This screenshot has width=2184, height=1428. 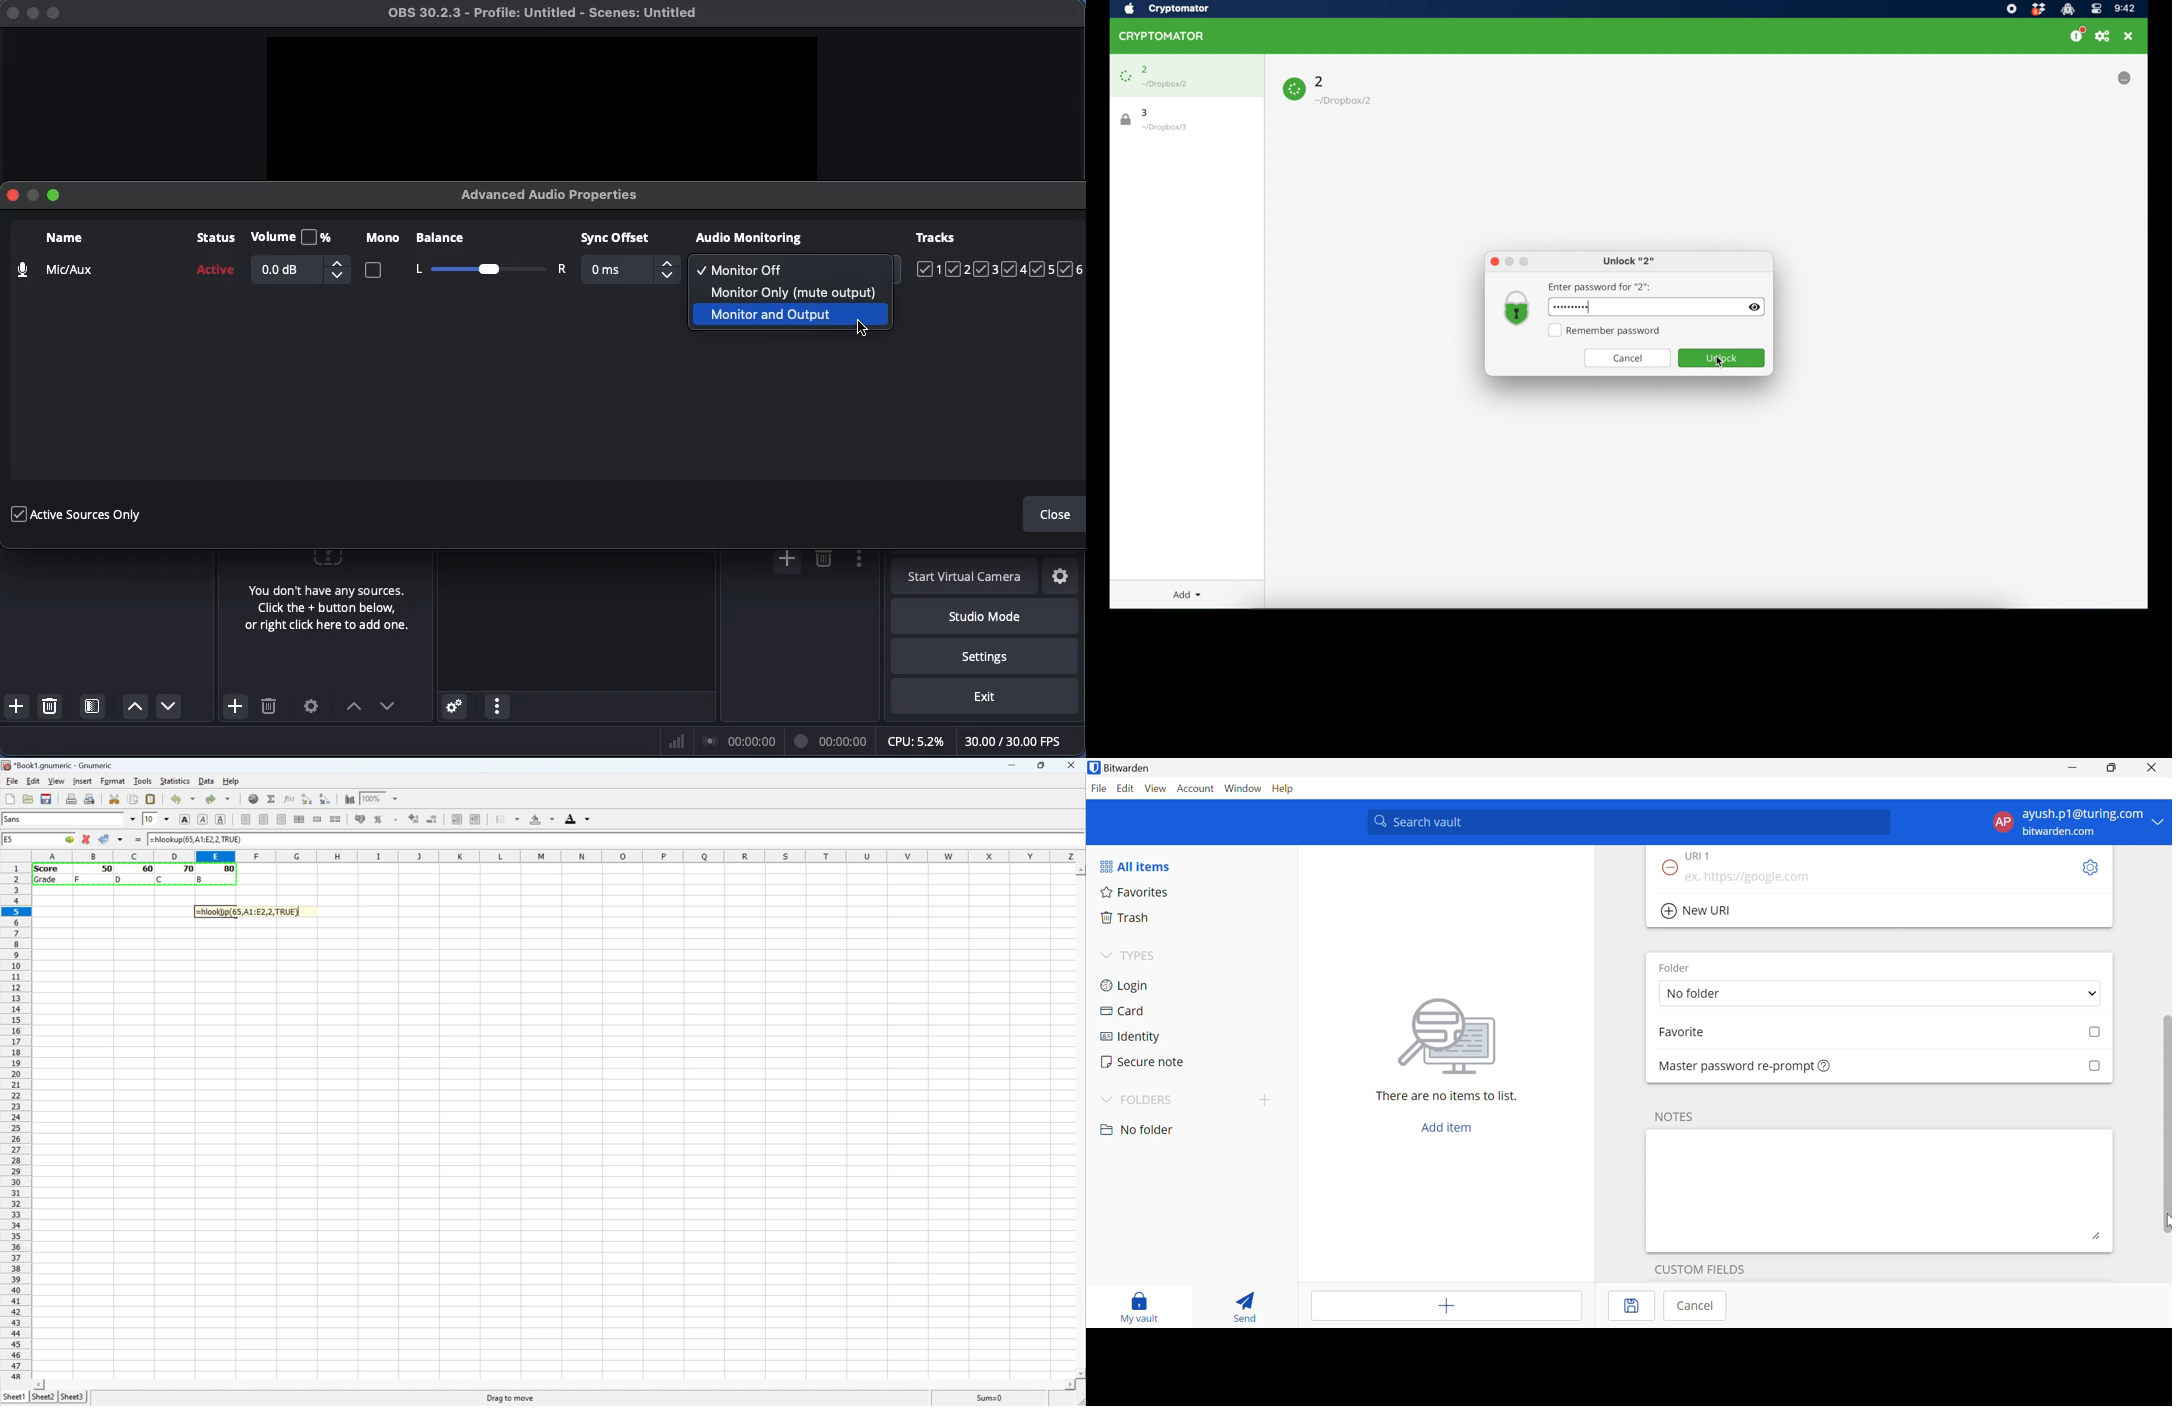 I want to click on maximize, so click(x=1524, y=262).